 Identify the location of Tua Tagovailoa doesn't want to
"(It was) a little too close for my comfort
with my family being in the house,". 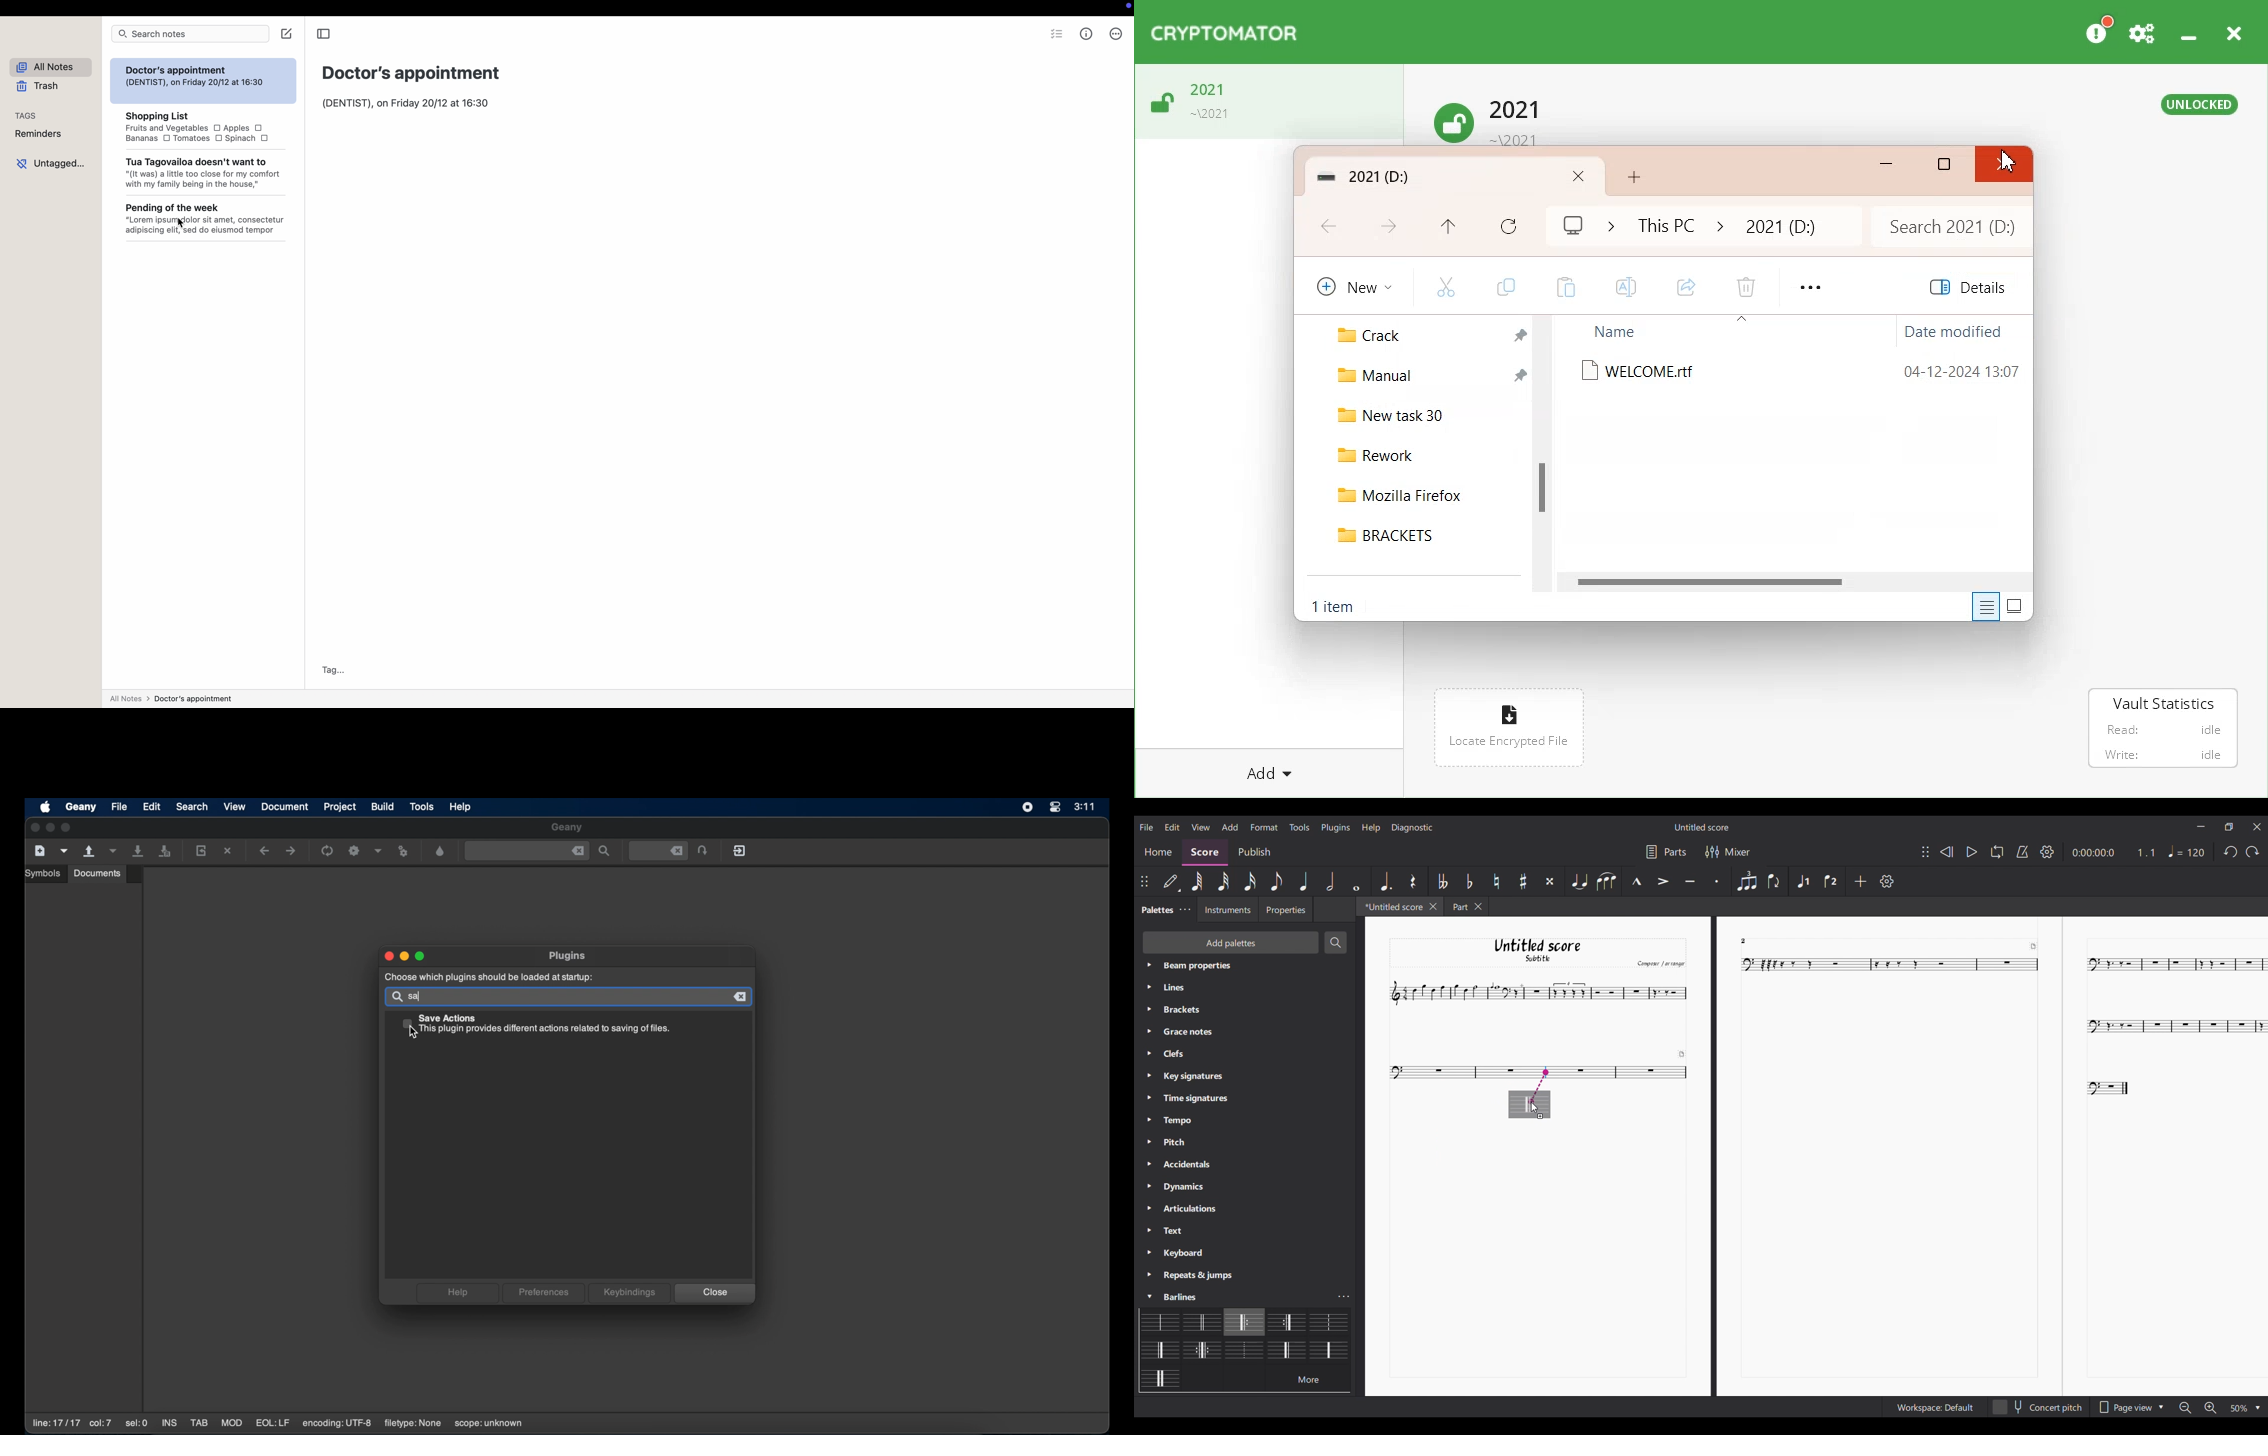
(198, 172).